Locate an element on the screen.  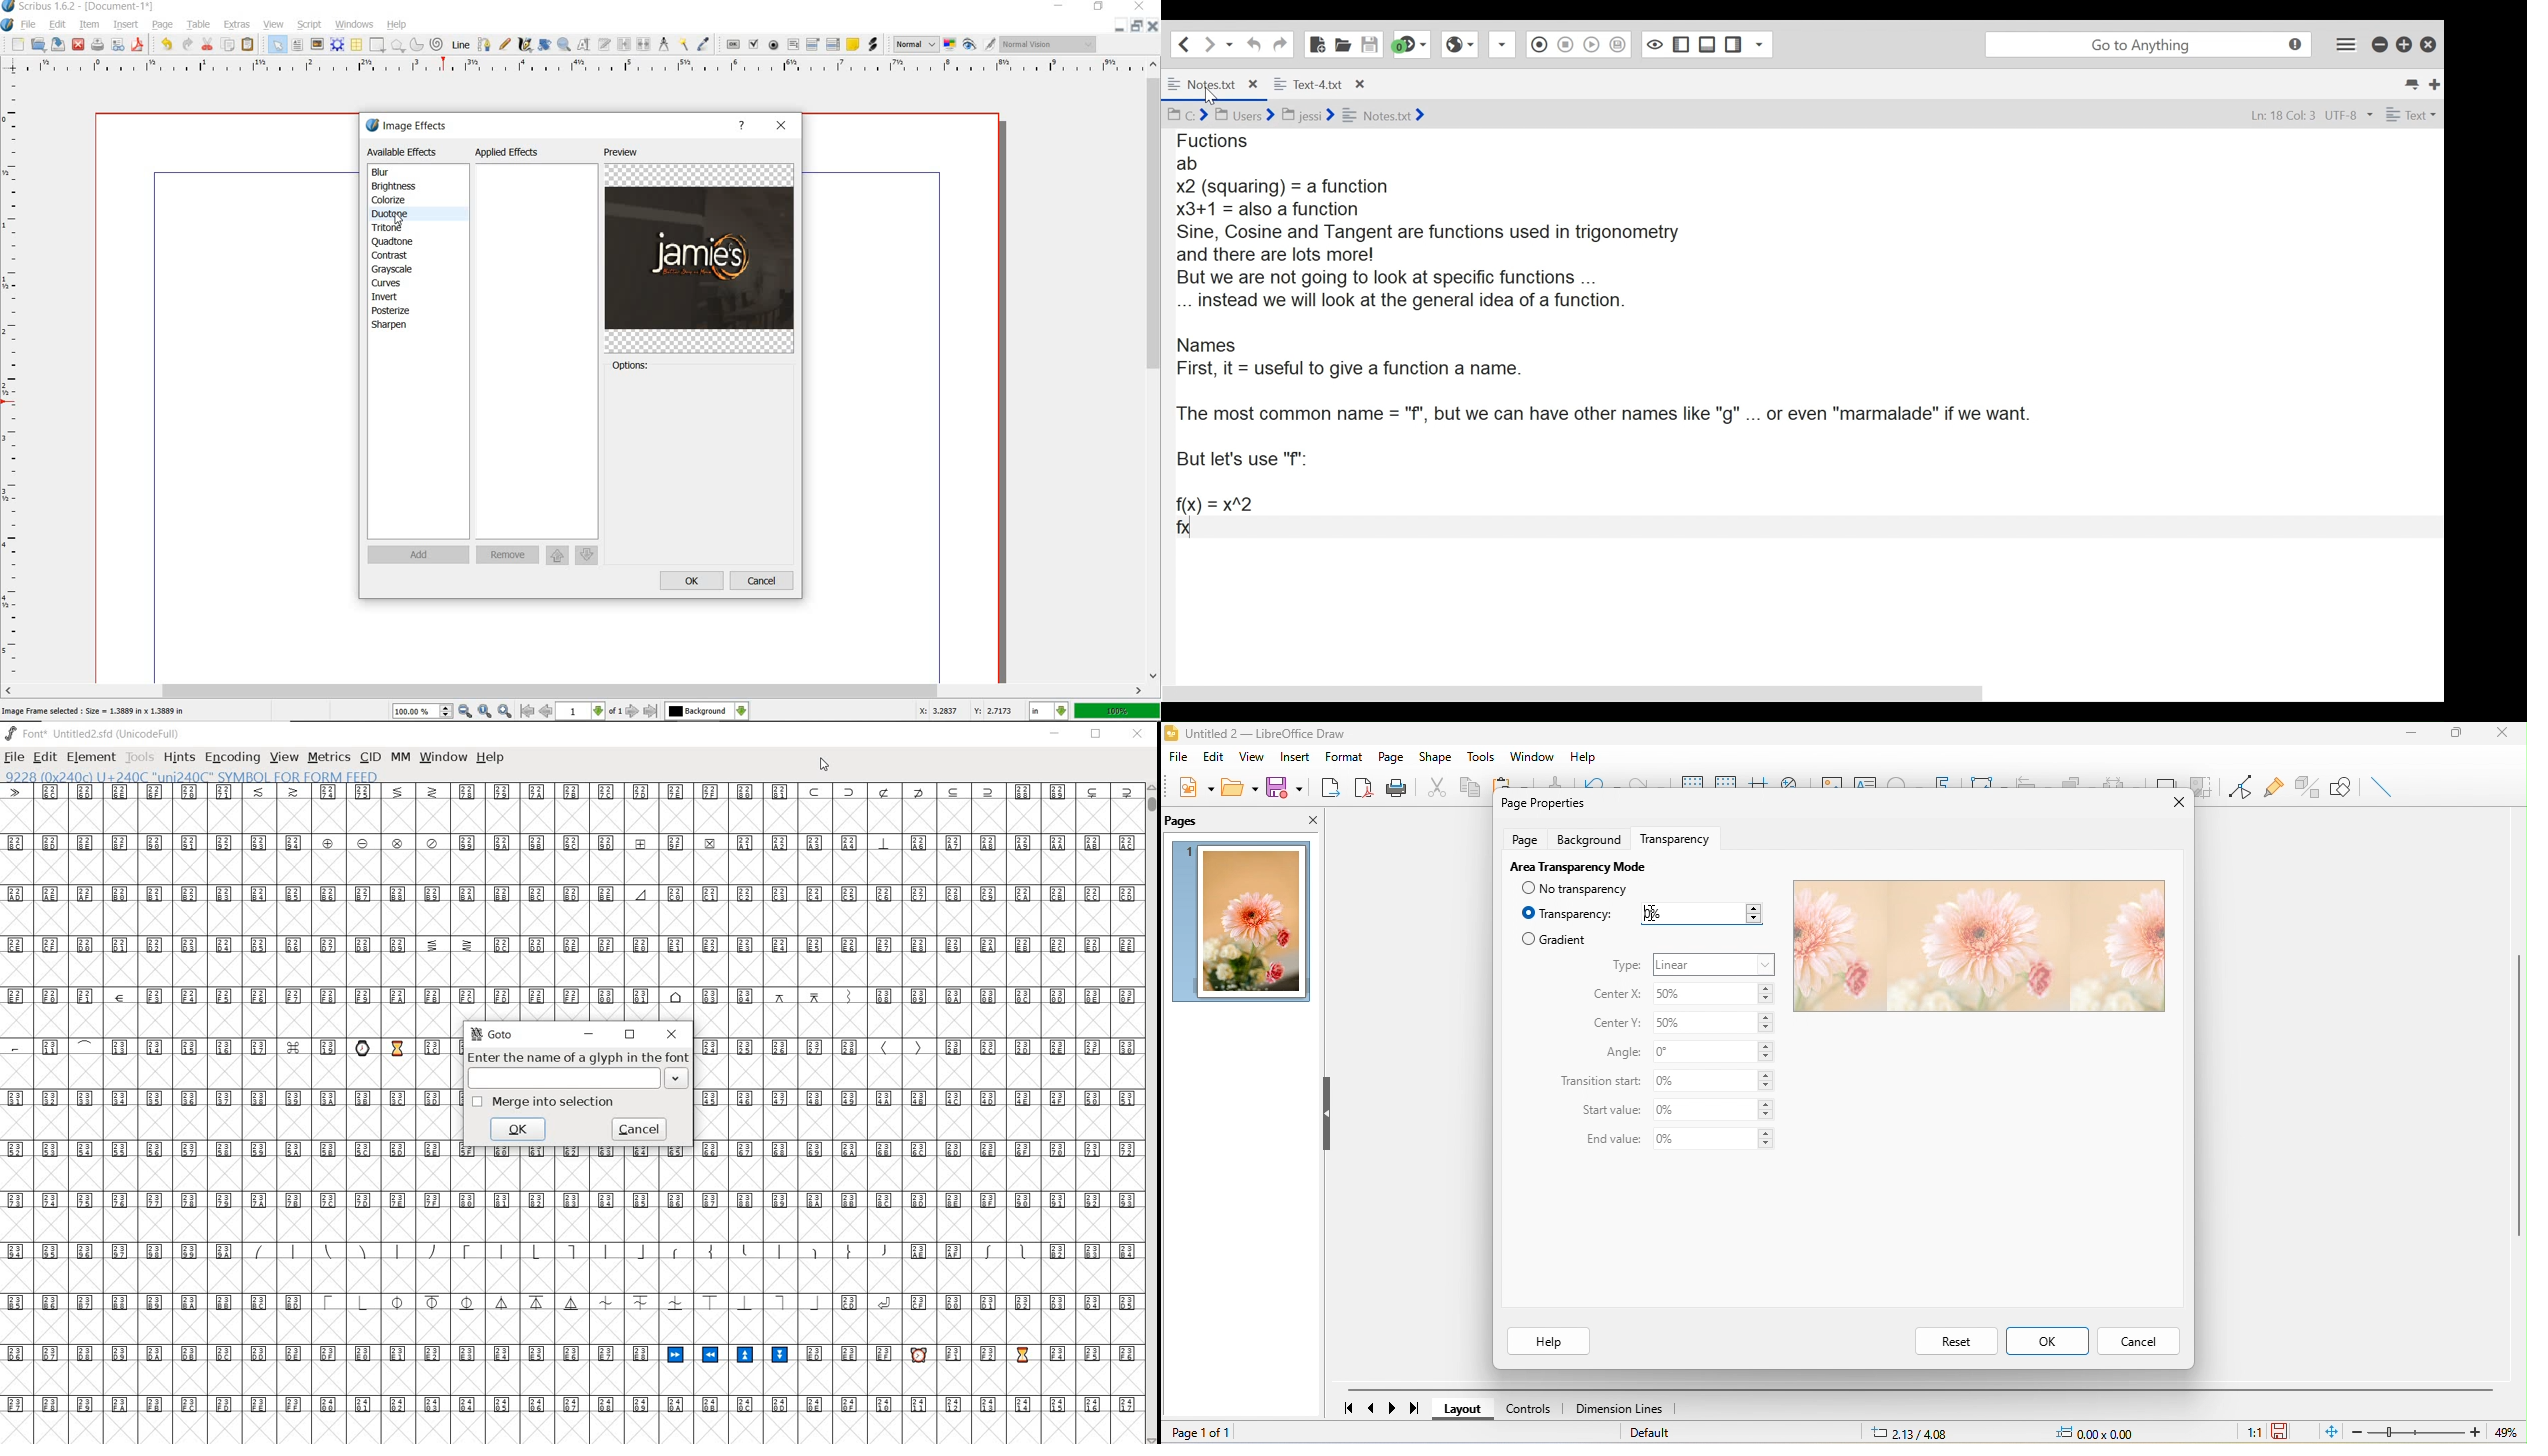
zoom is located at coordinates (2432, 1432).